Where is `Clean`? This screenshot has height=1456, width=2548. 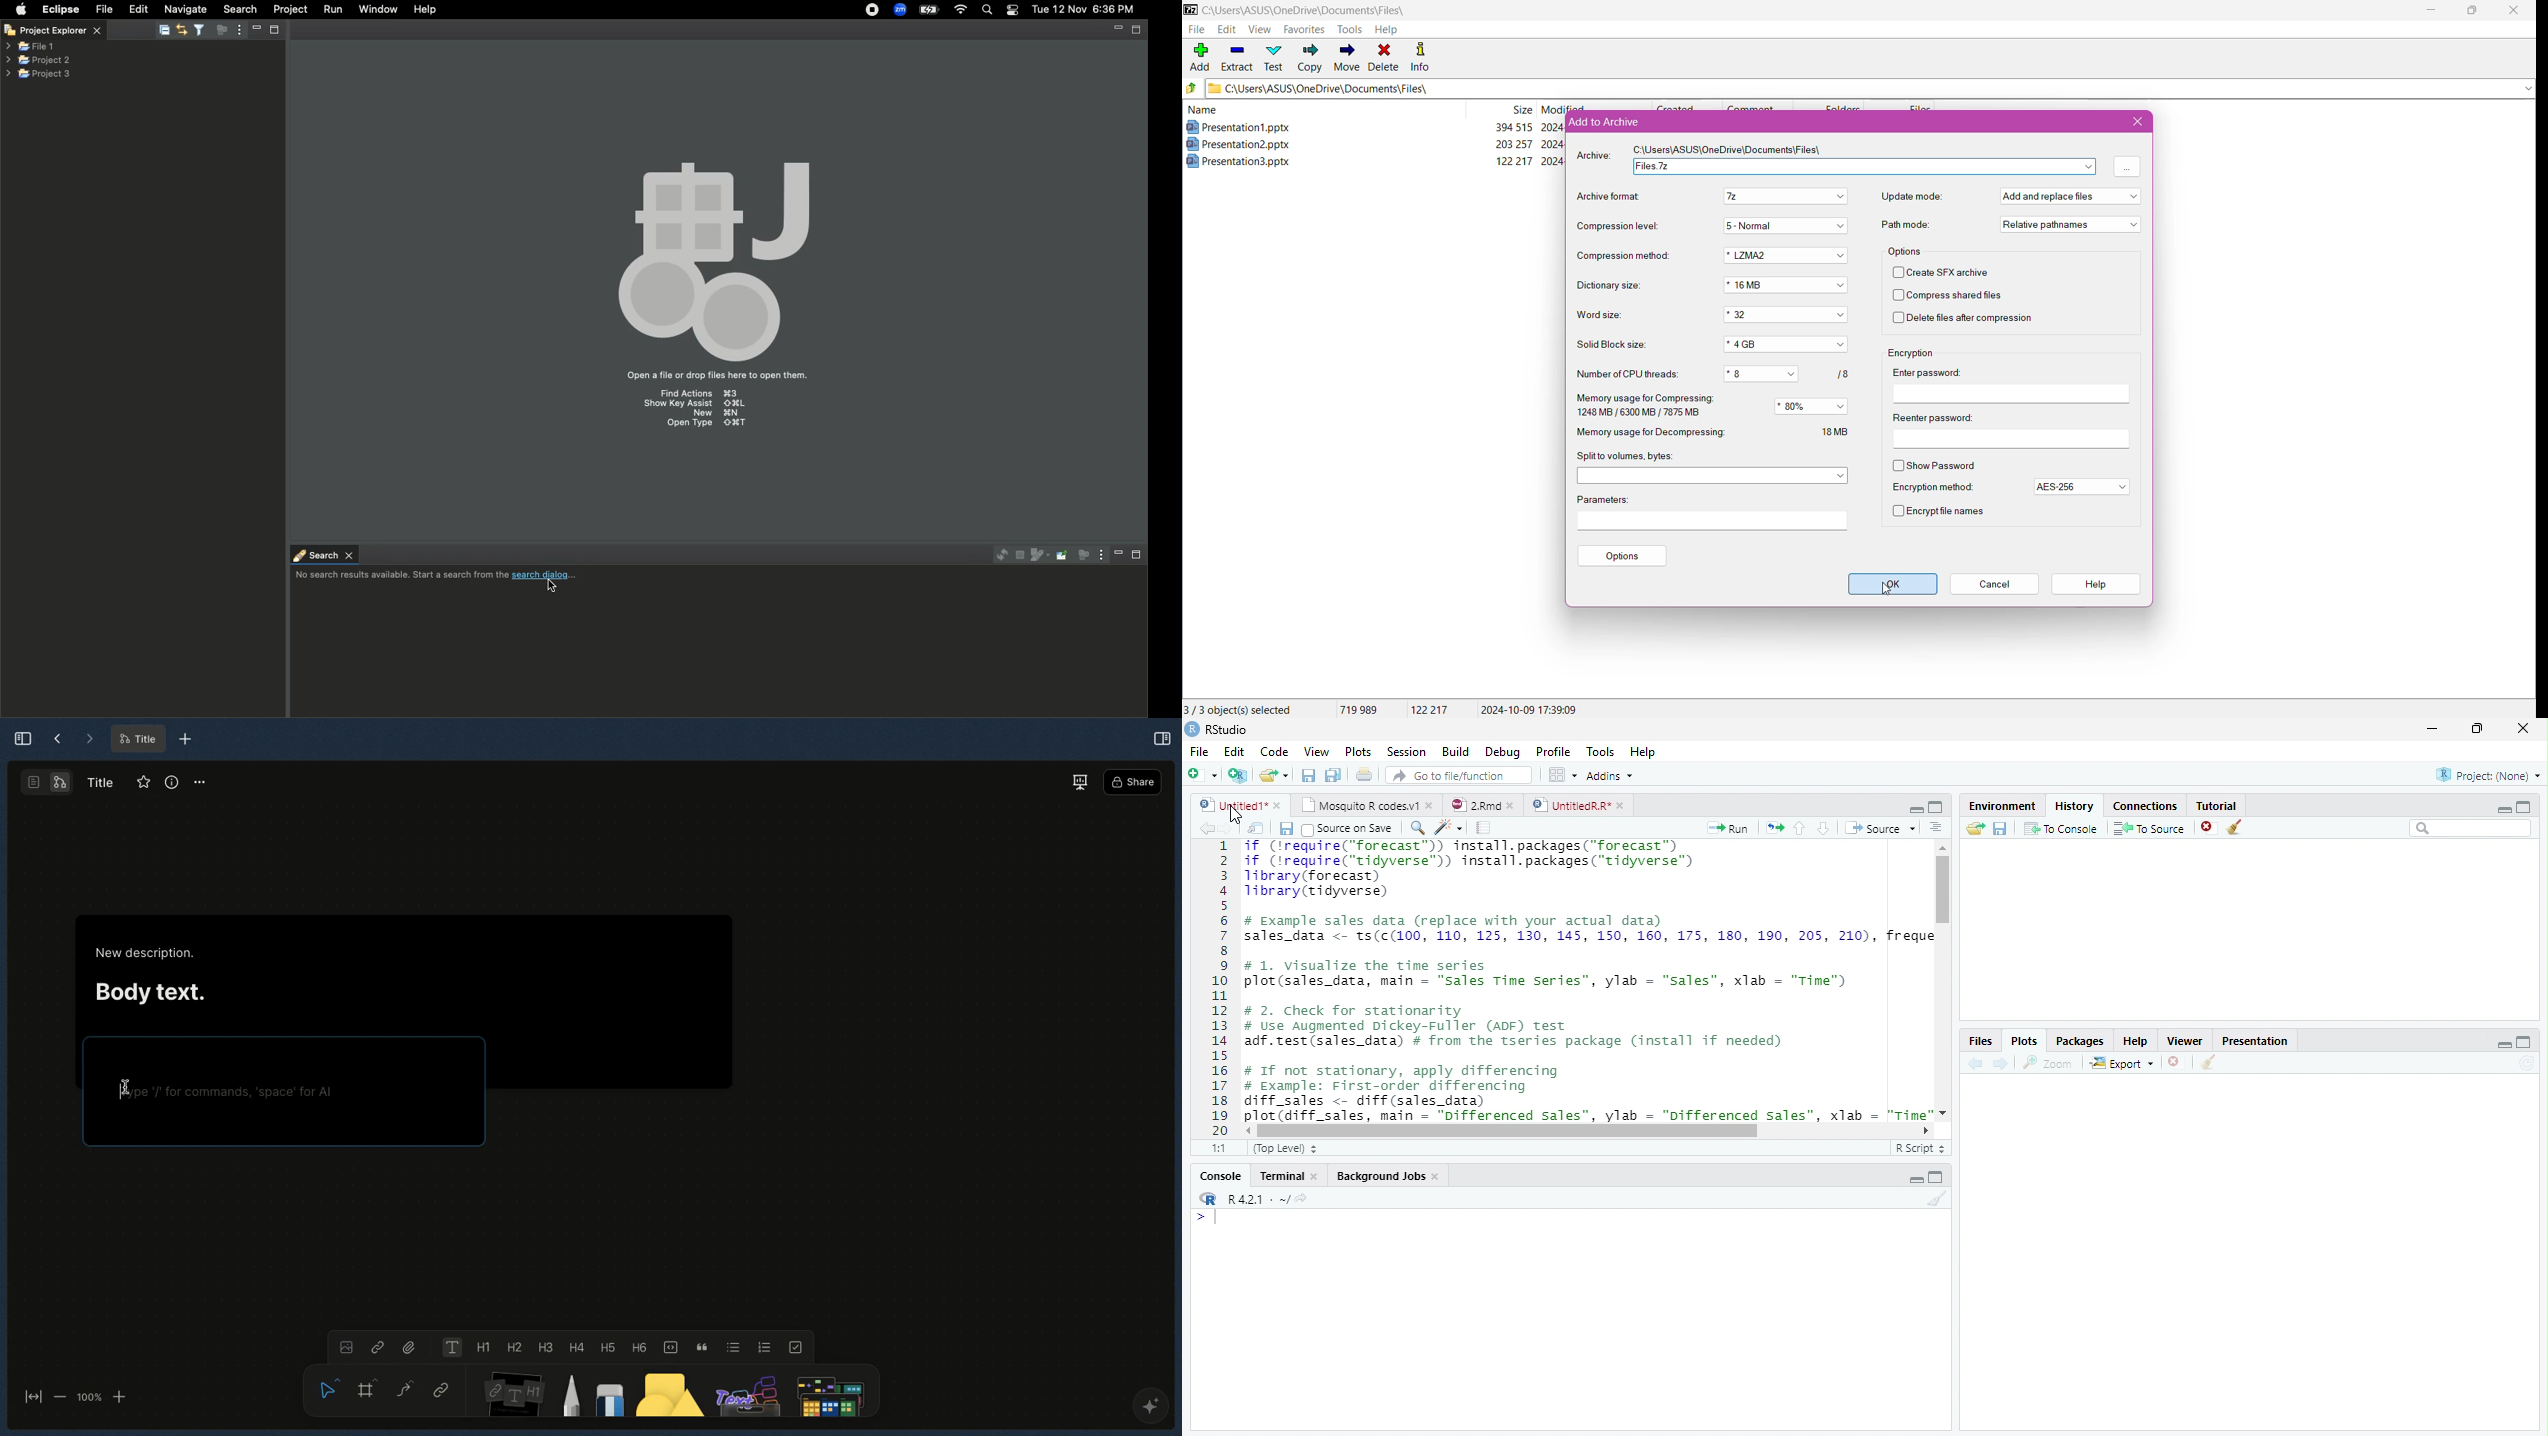 Clean is located at coordinates (1935, 1199).